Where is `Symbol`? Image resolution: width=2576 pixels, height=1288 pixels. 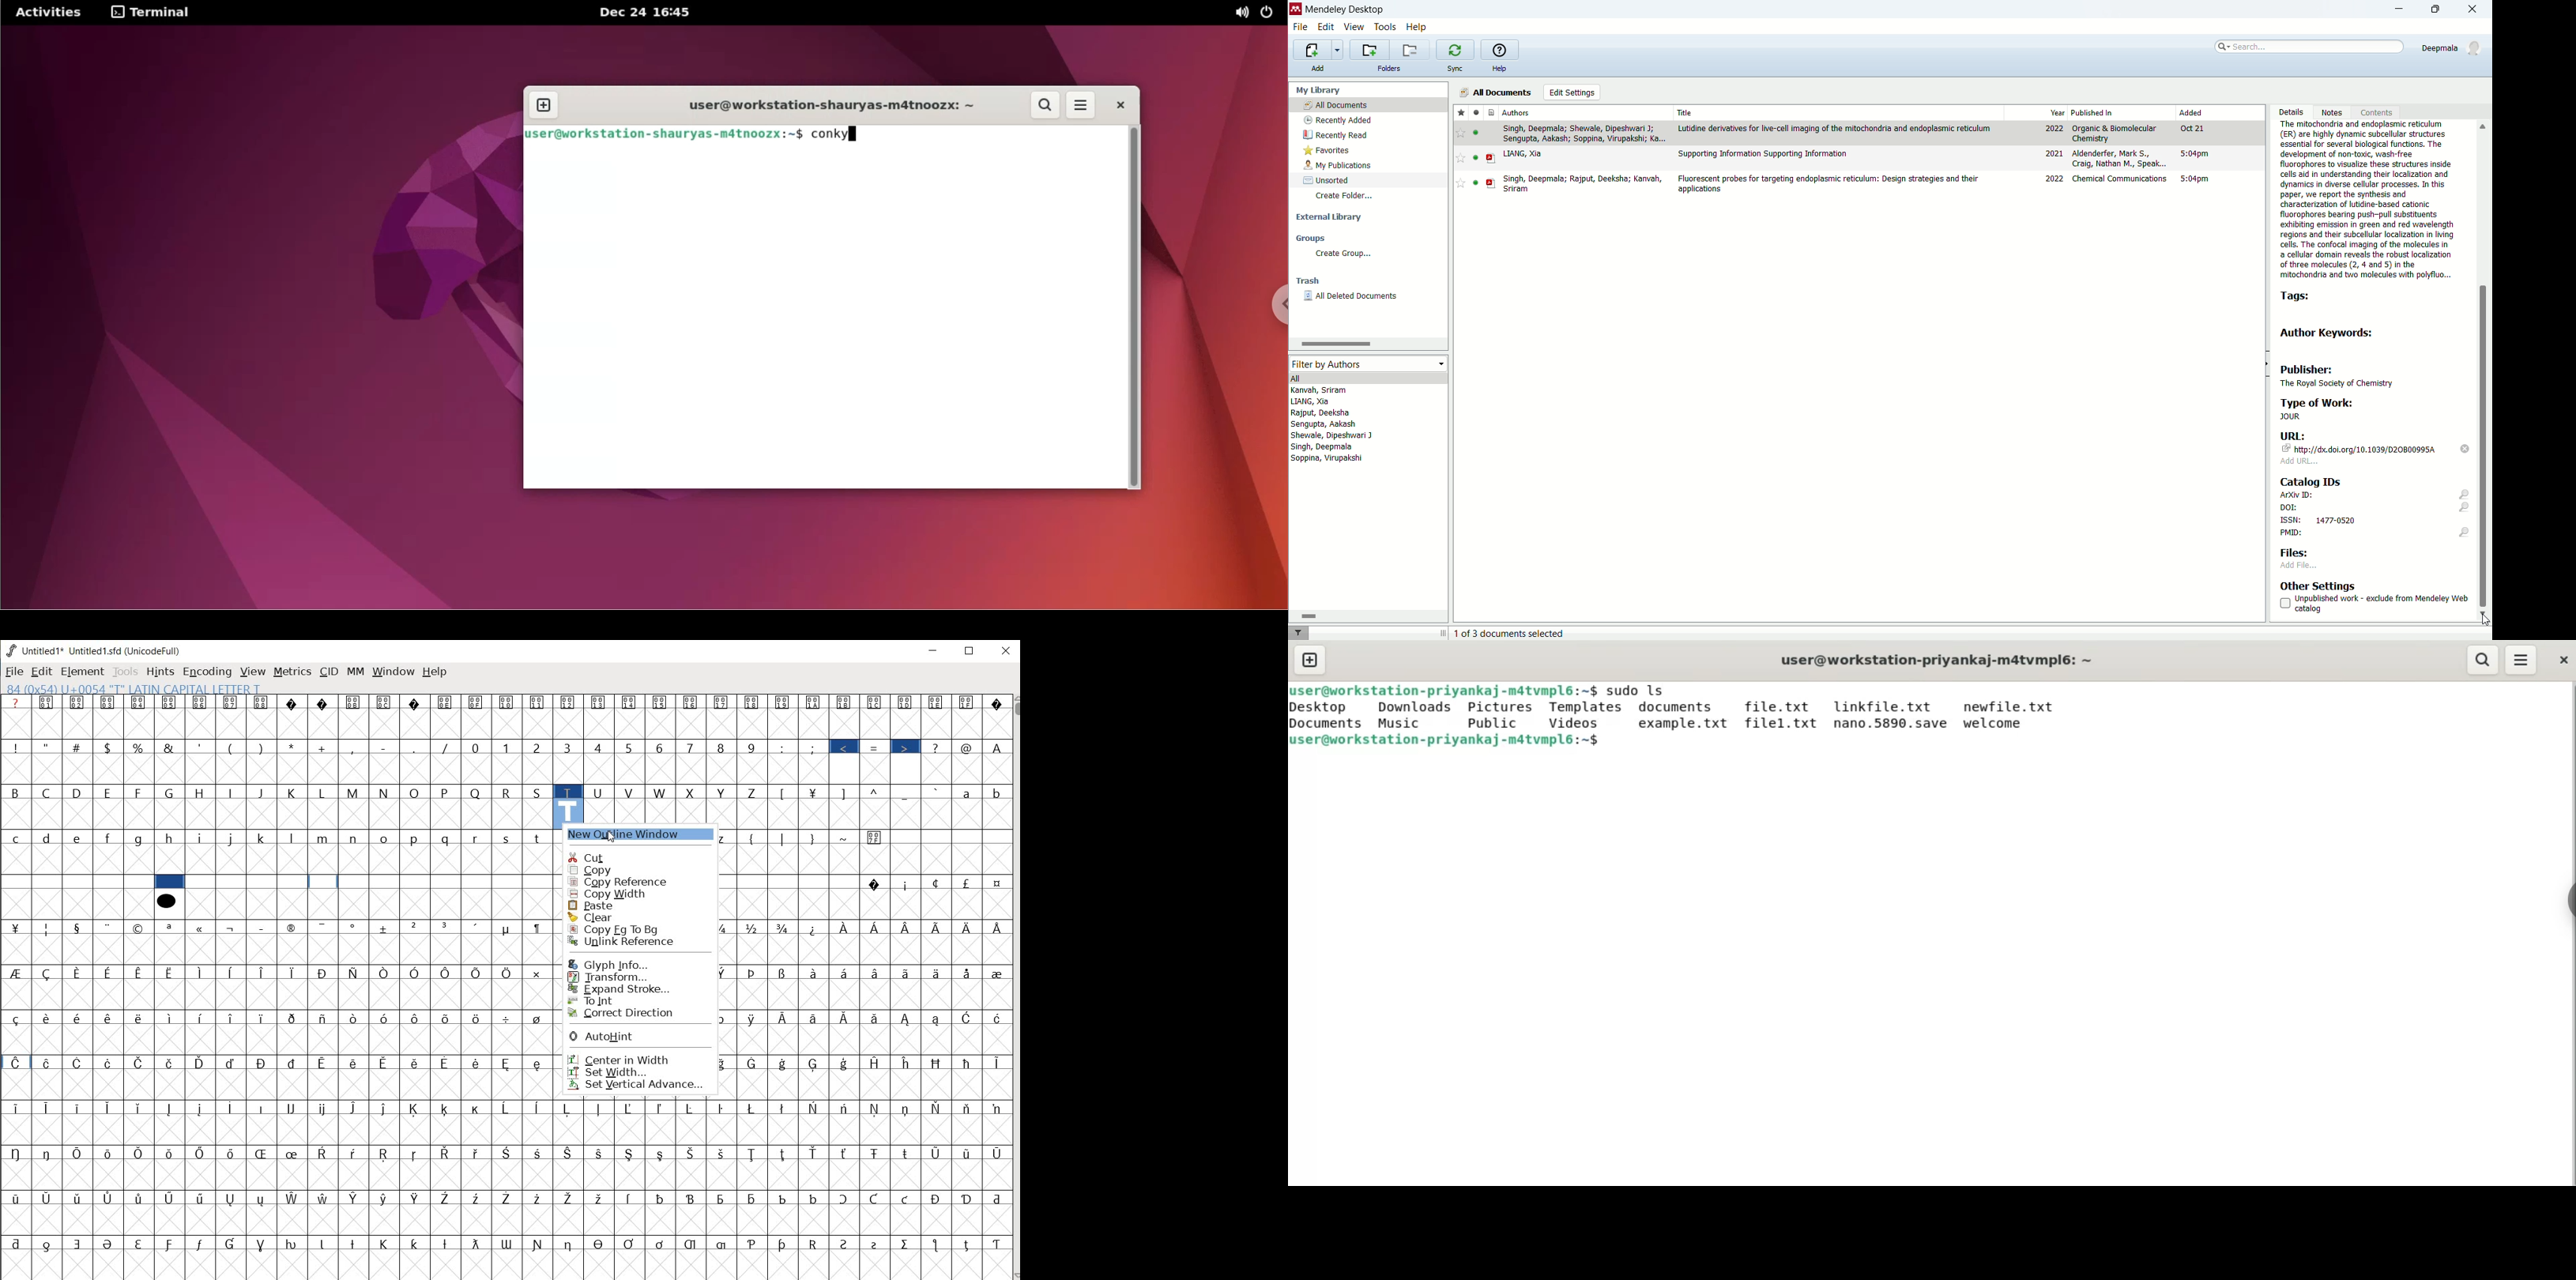 Symbol is located at coordinates (877, 1108).